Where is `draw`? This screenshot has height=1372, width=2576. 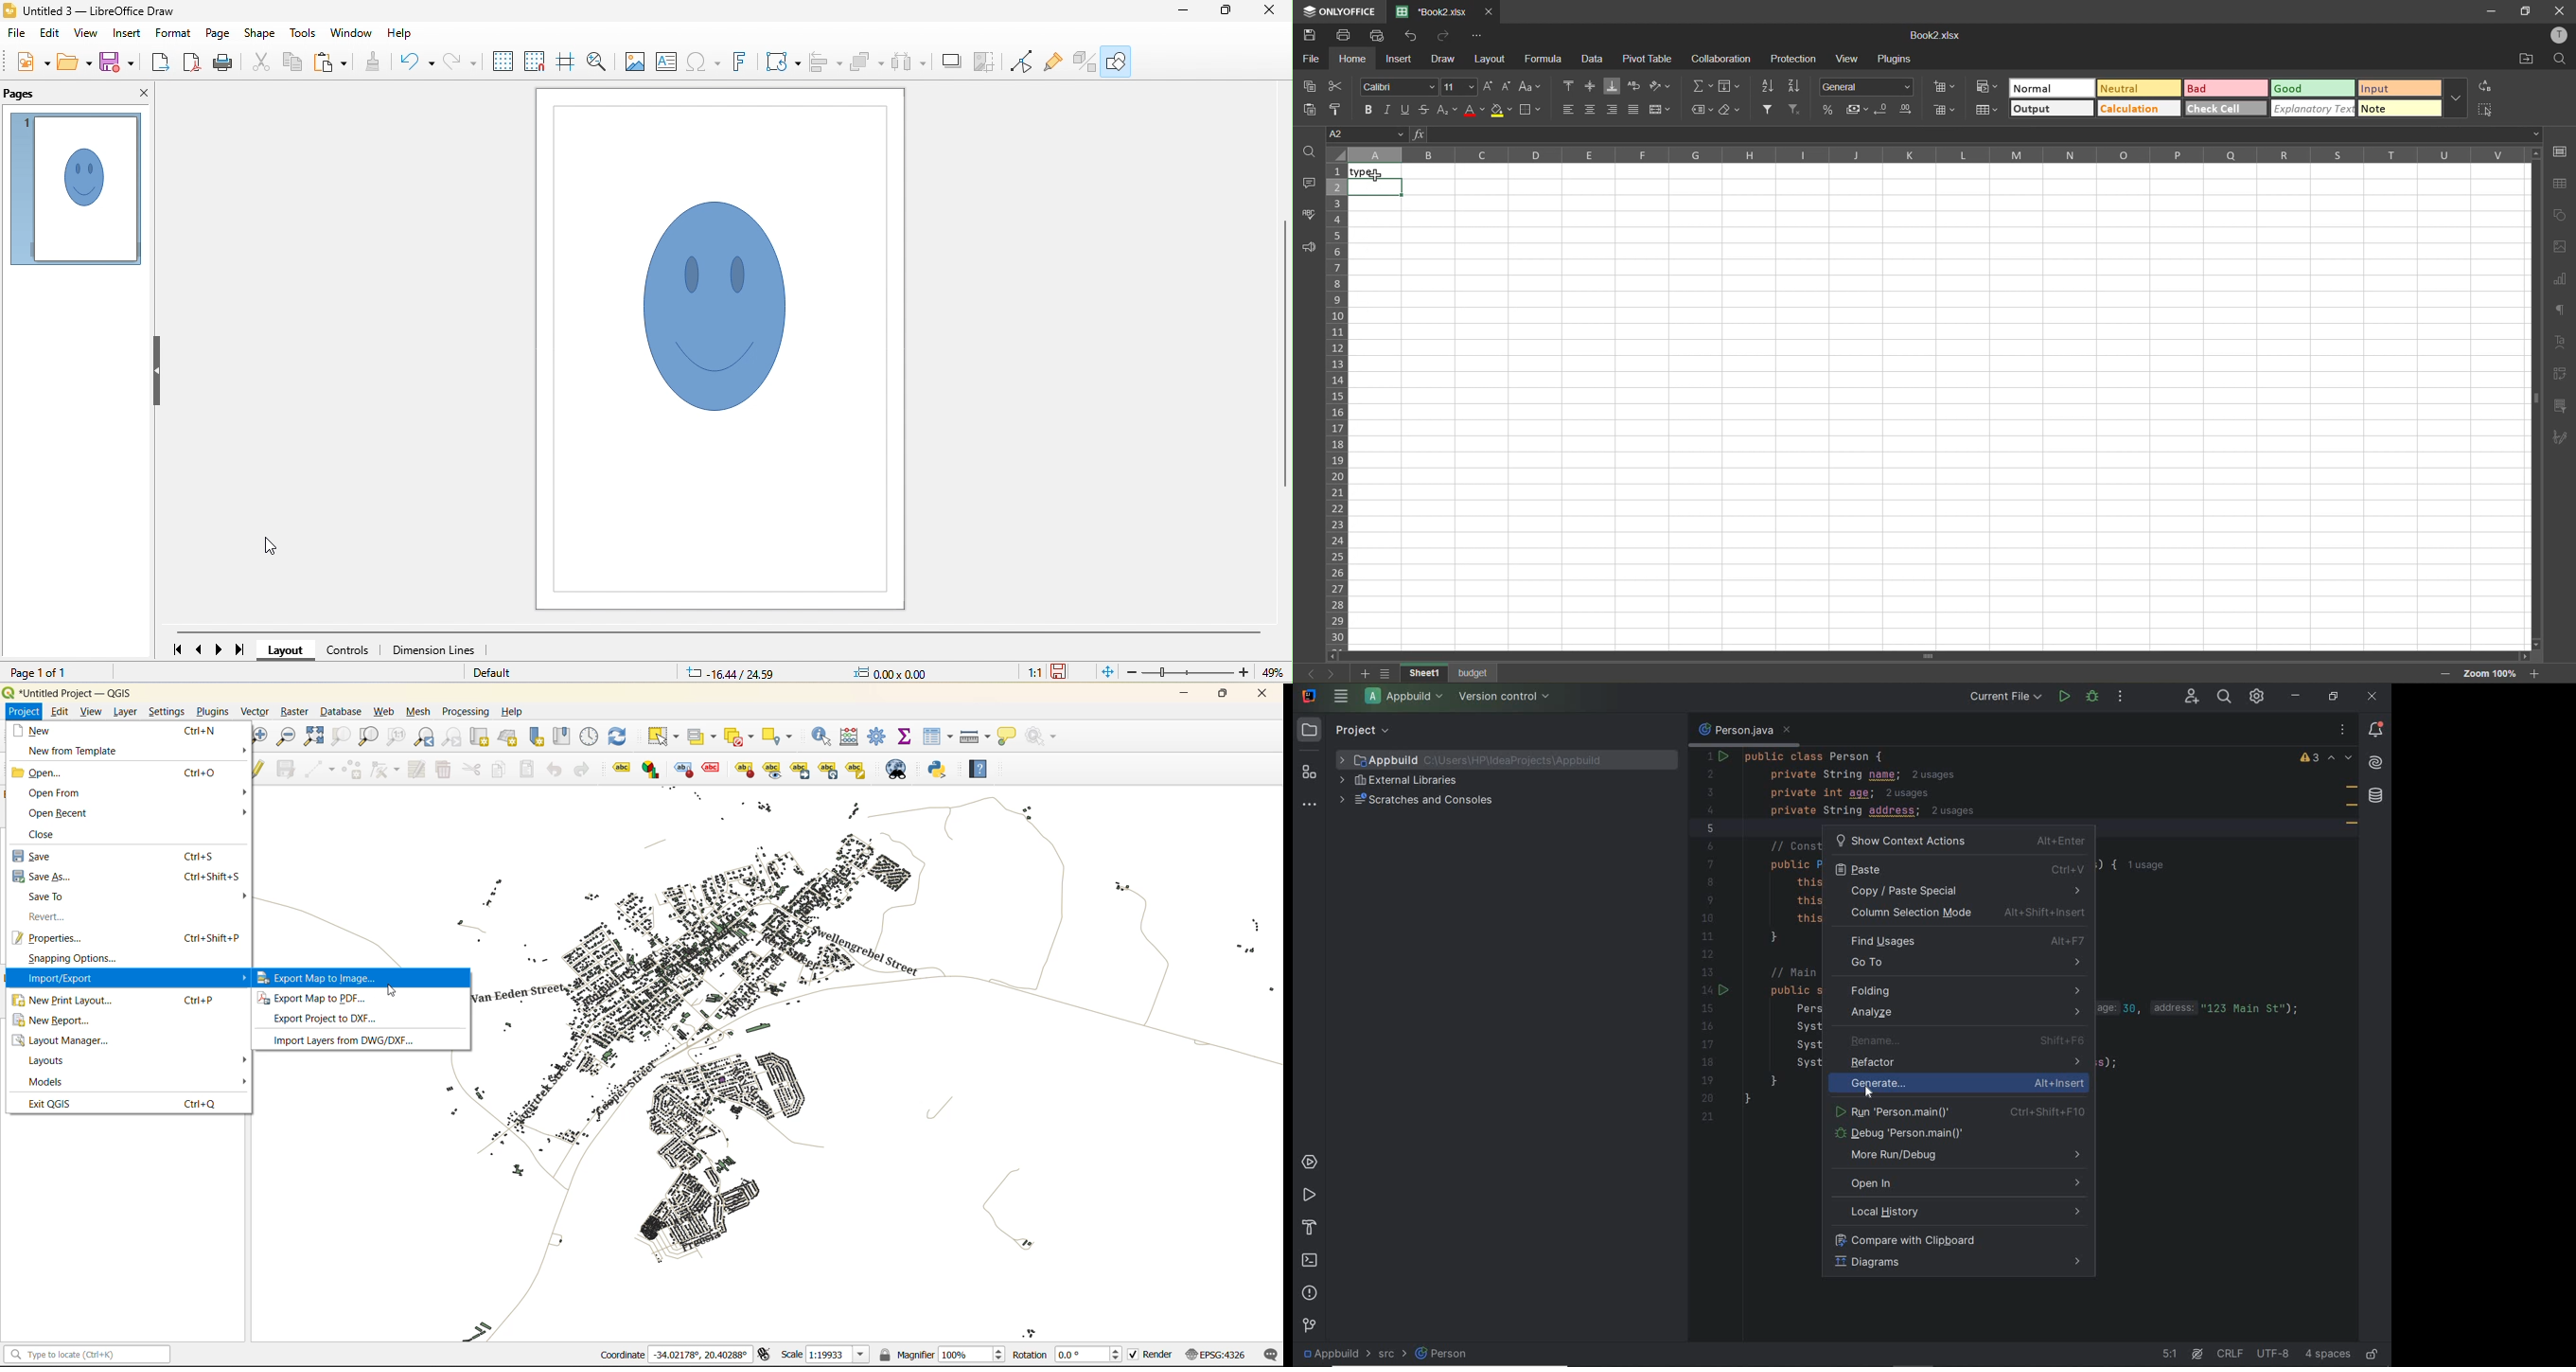 draw is located at coordinates (1446, 62).